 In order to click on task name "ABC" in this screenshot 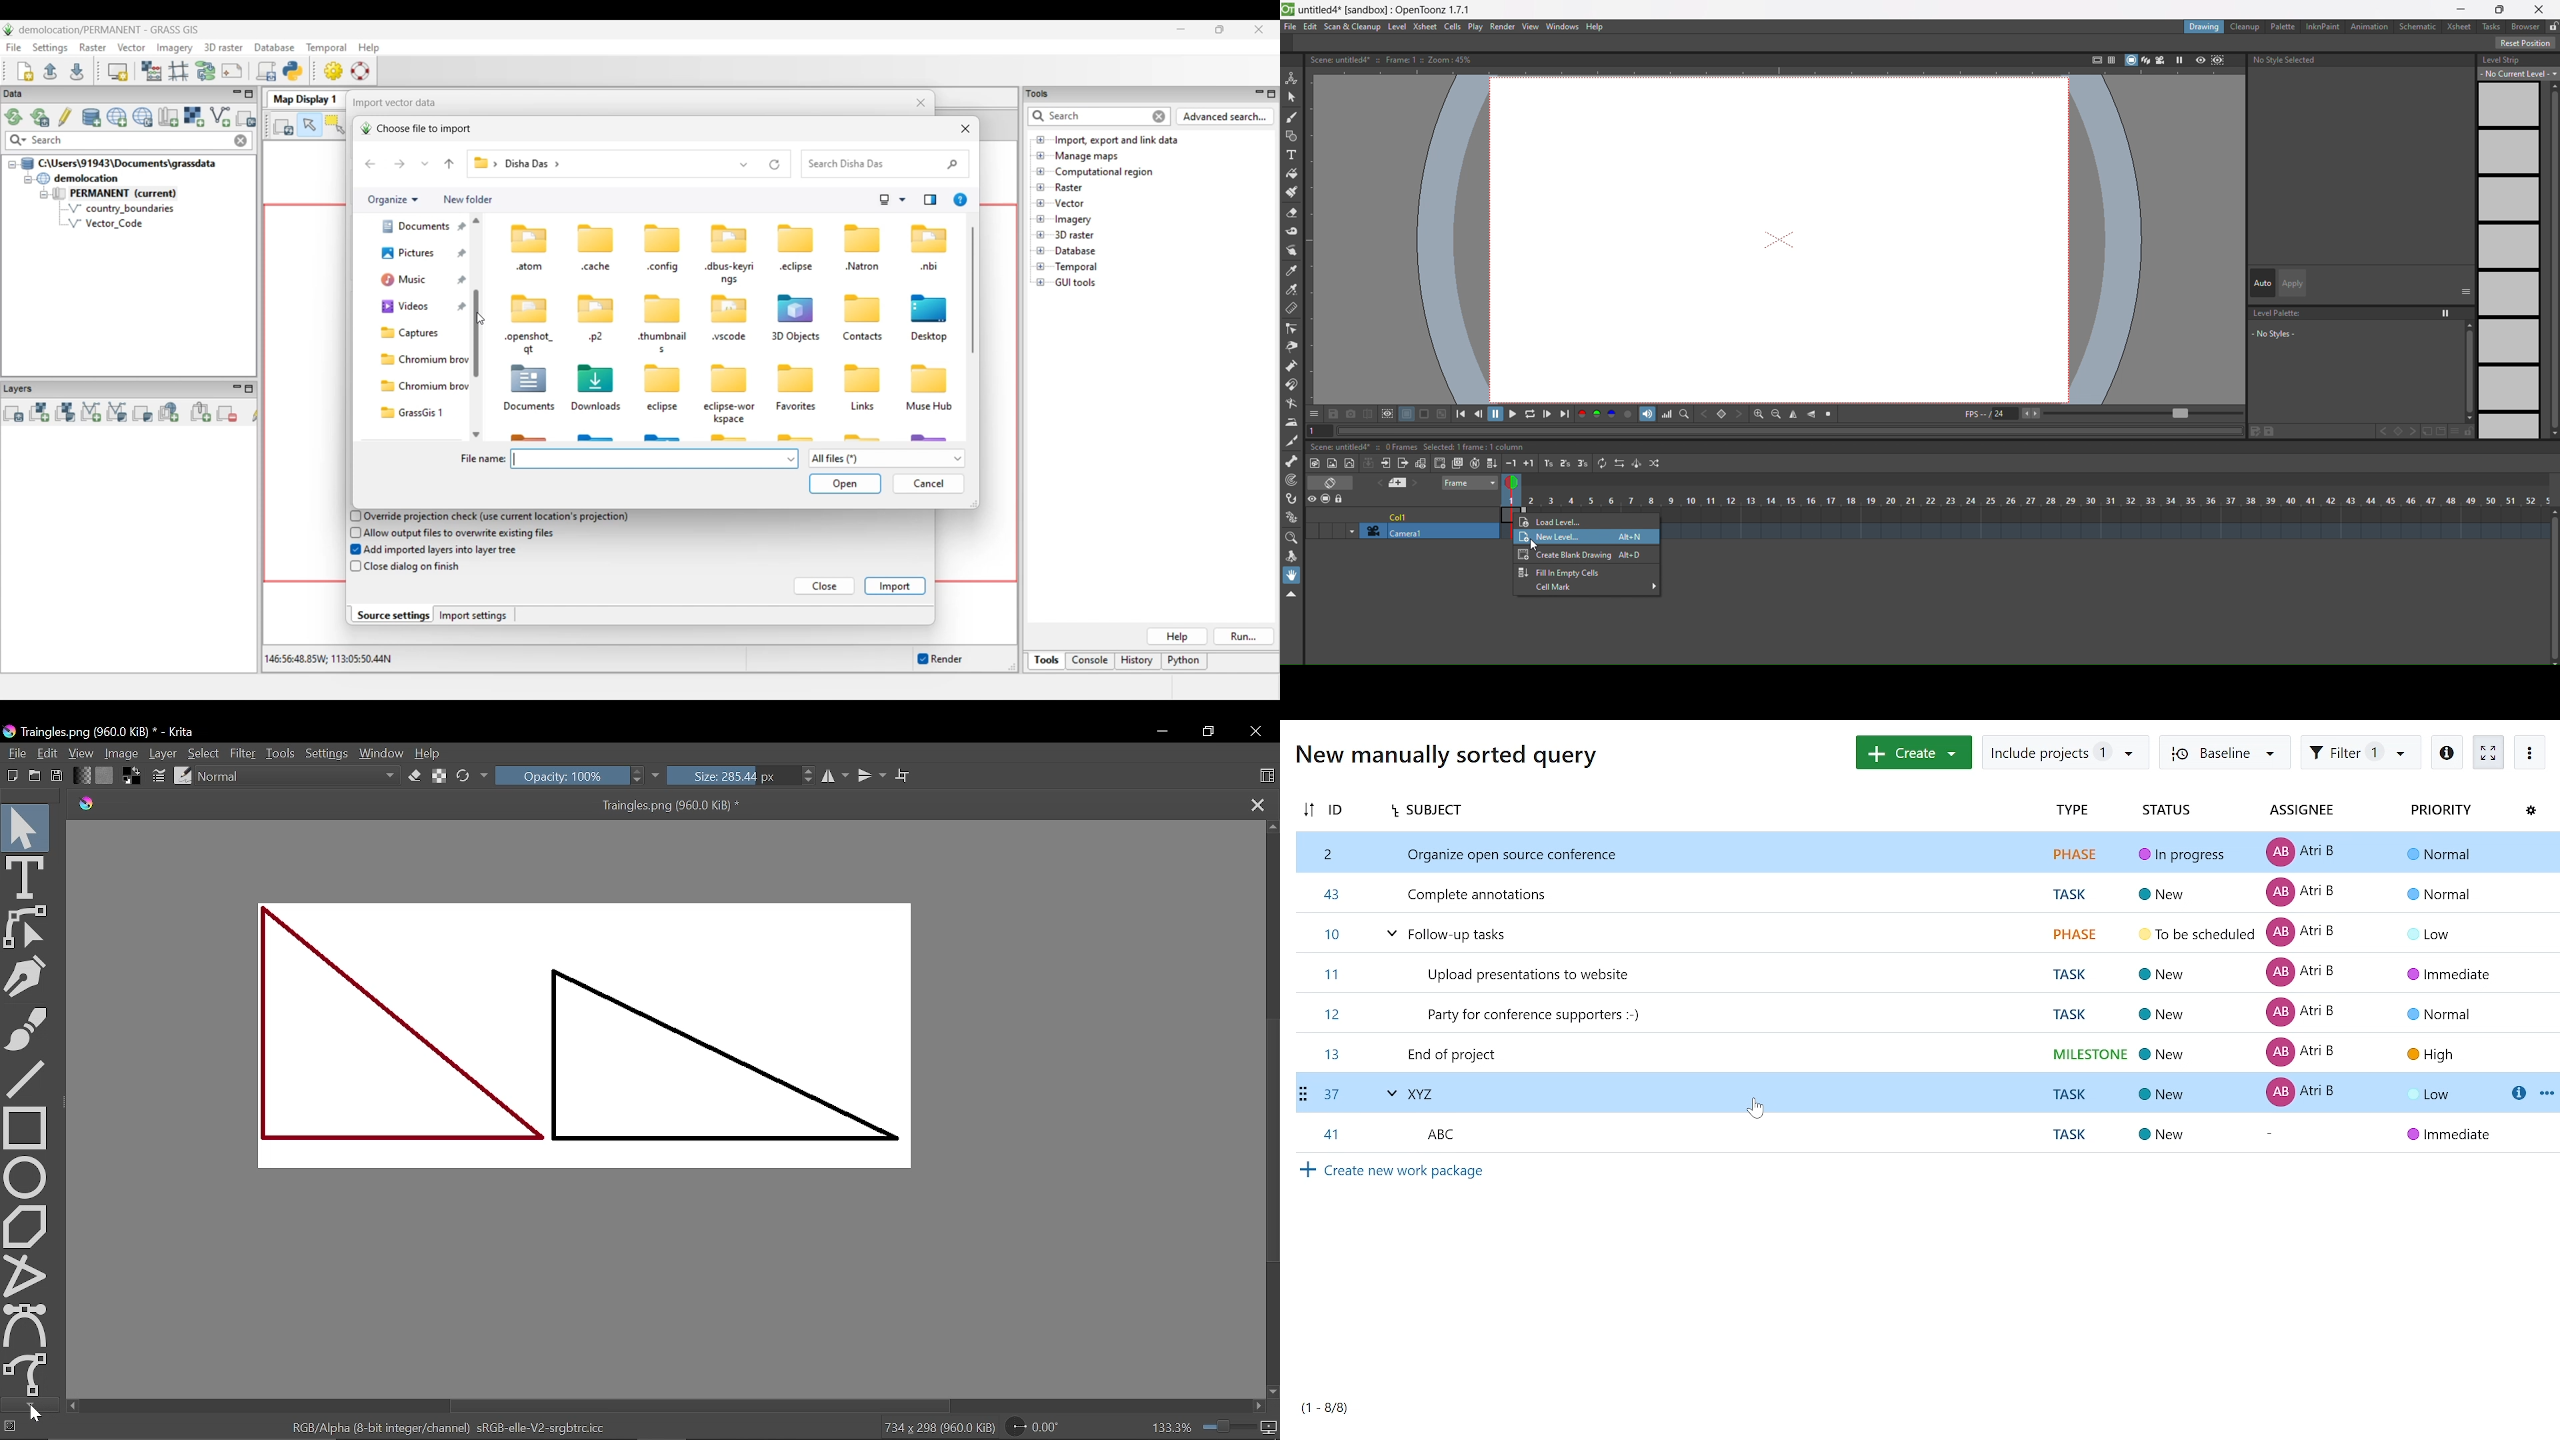, I will do `click(1924, 1133)`.